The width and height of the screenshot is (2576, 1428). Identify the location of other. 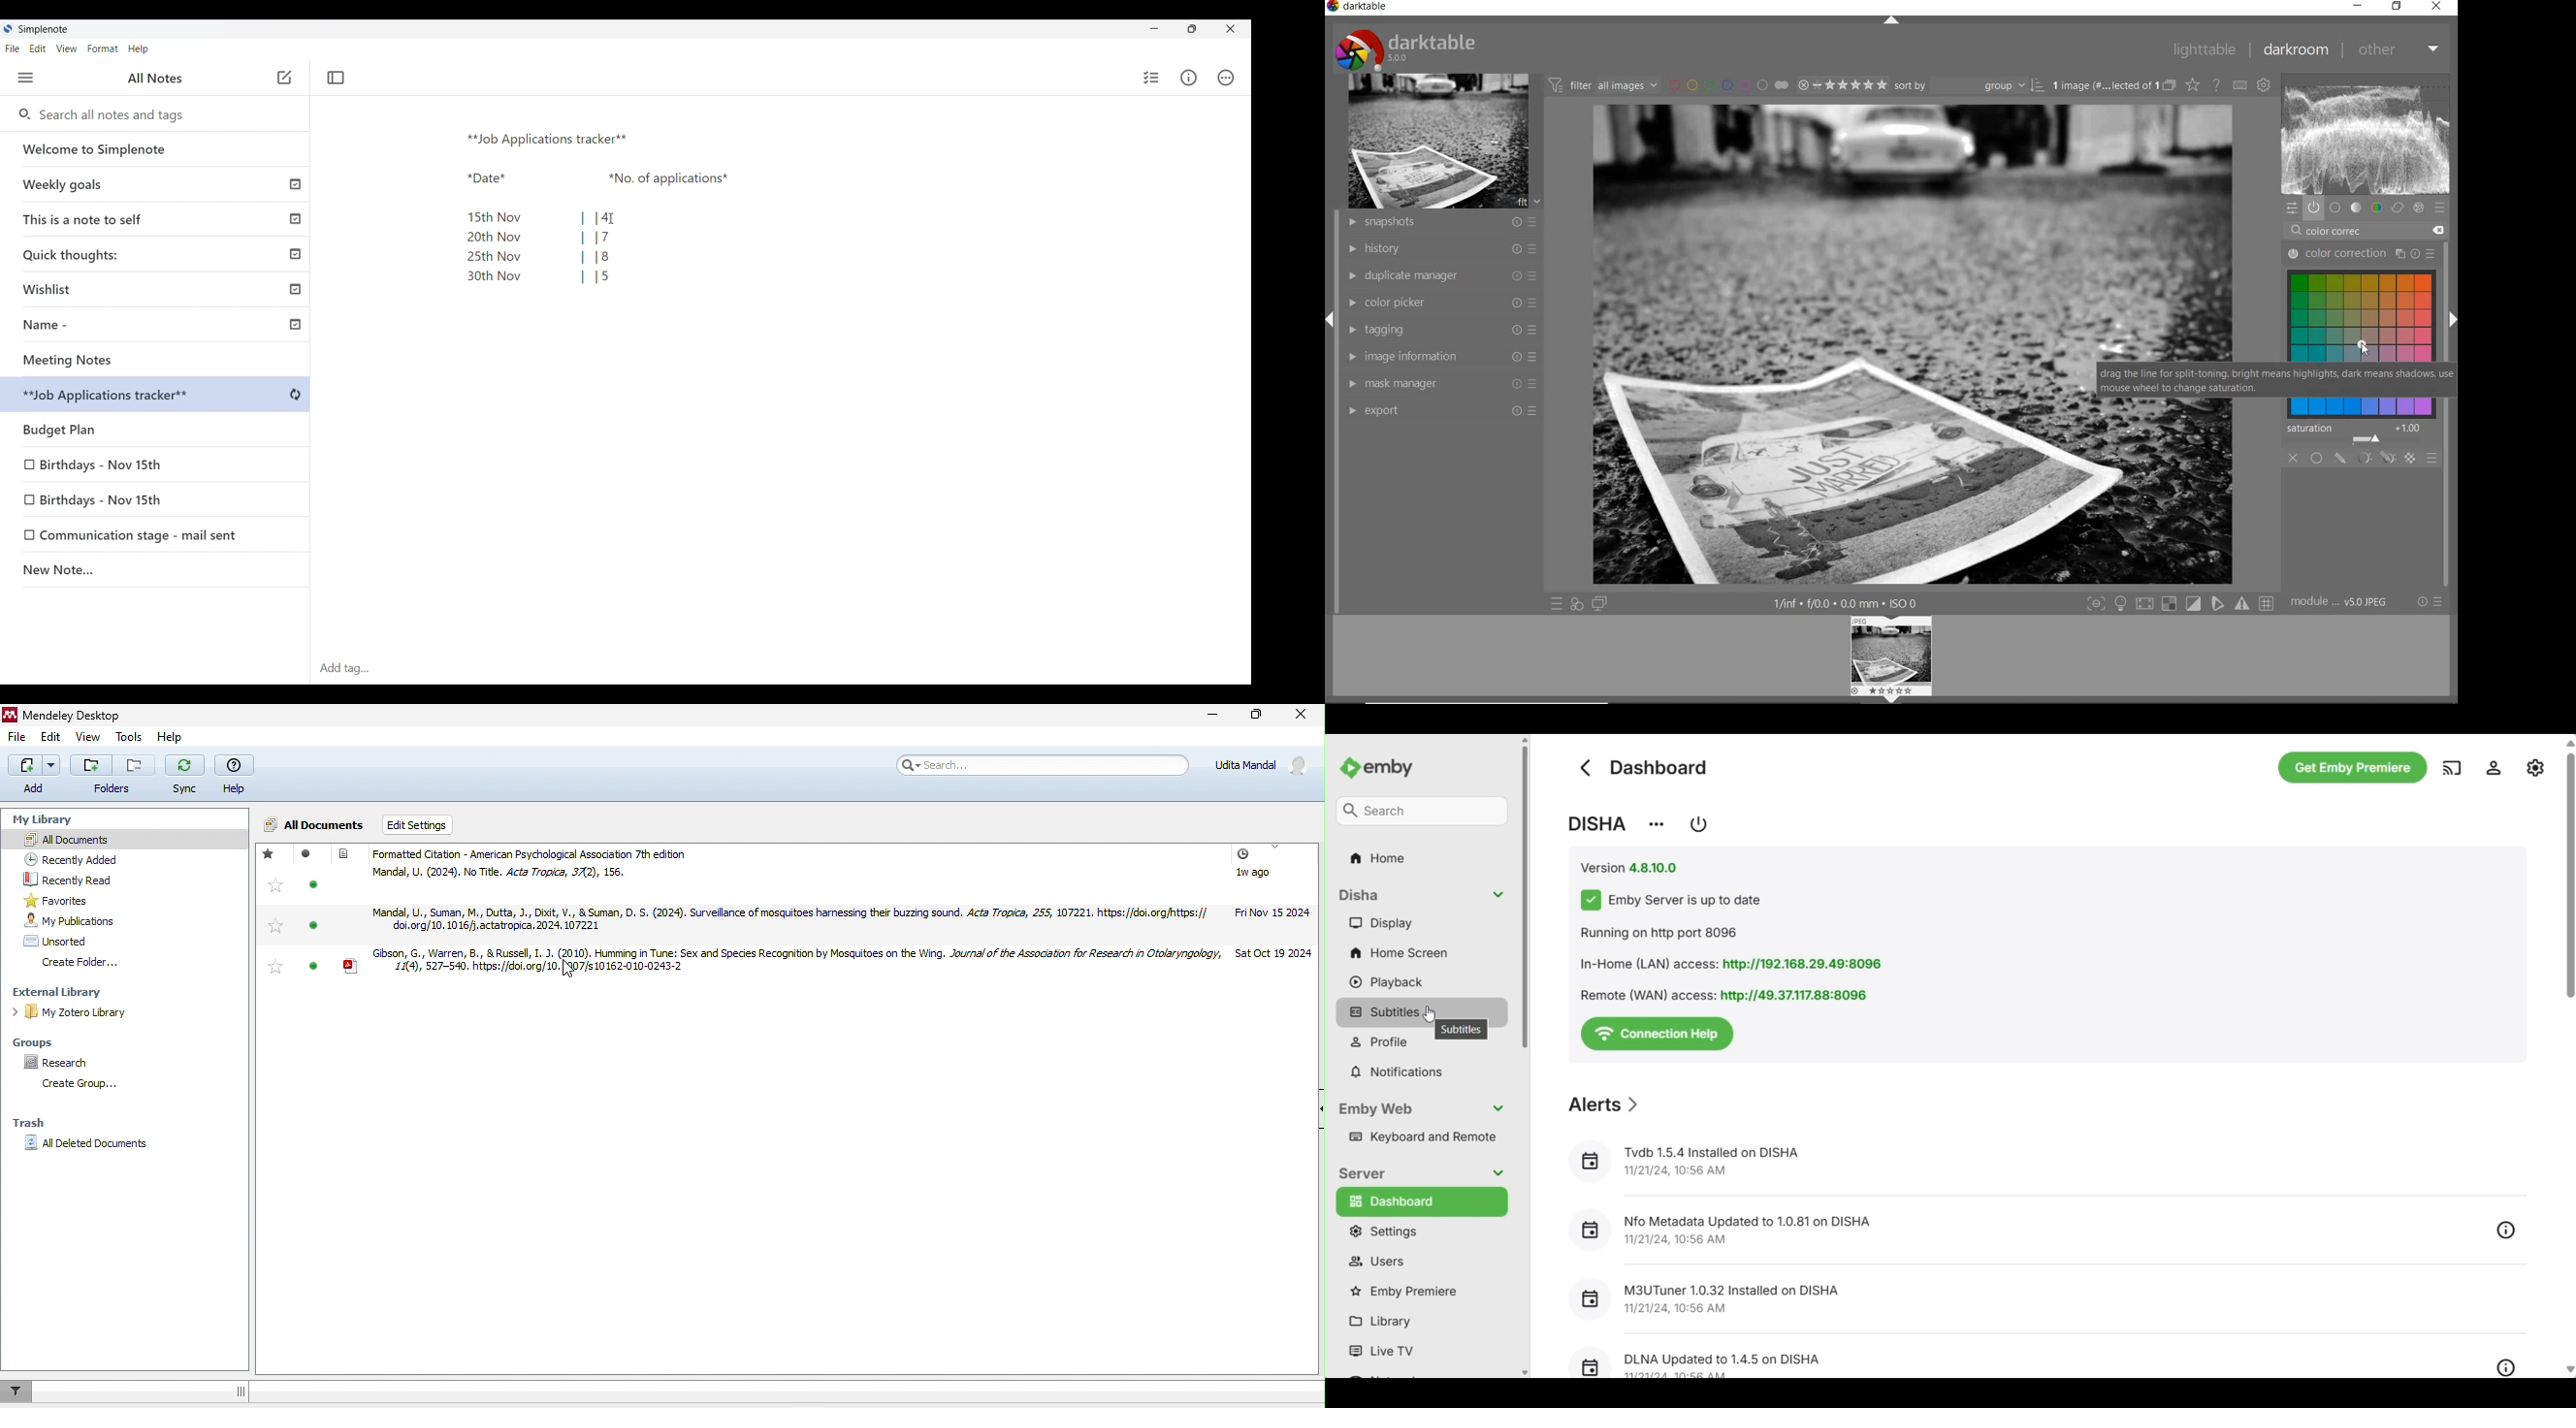
(2401, 50).